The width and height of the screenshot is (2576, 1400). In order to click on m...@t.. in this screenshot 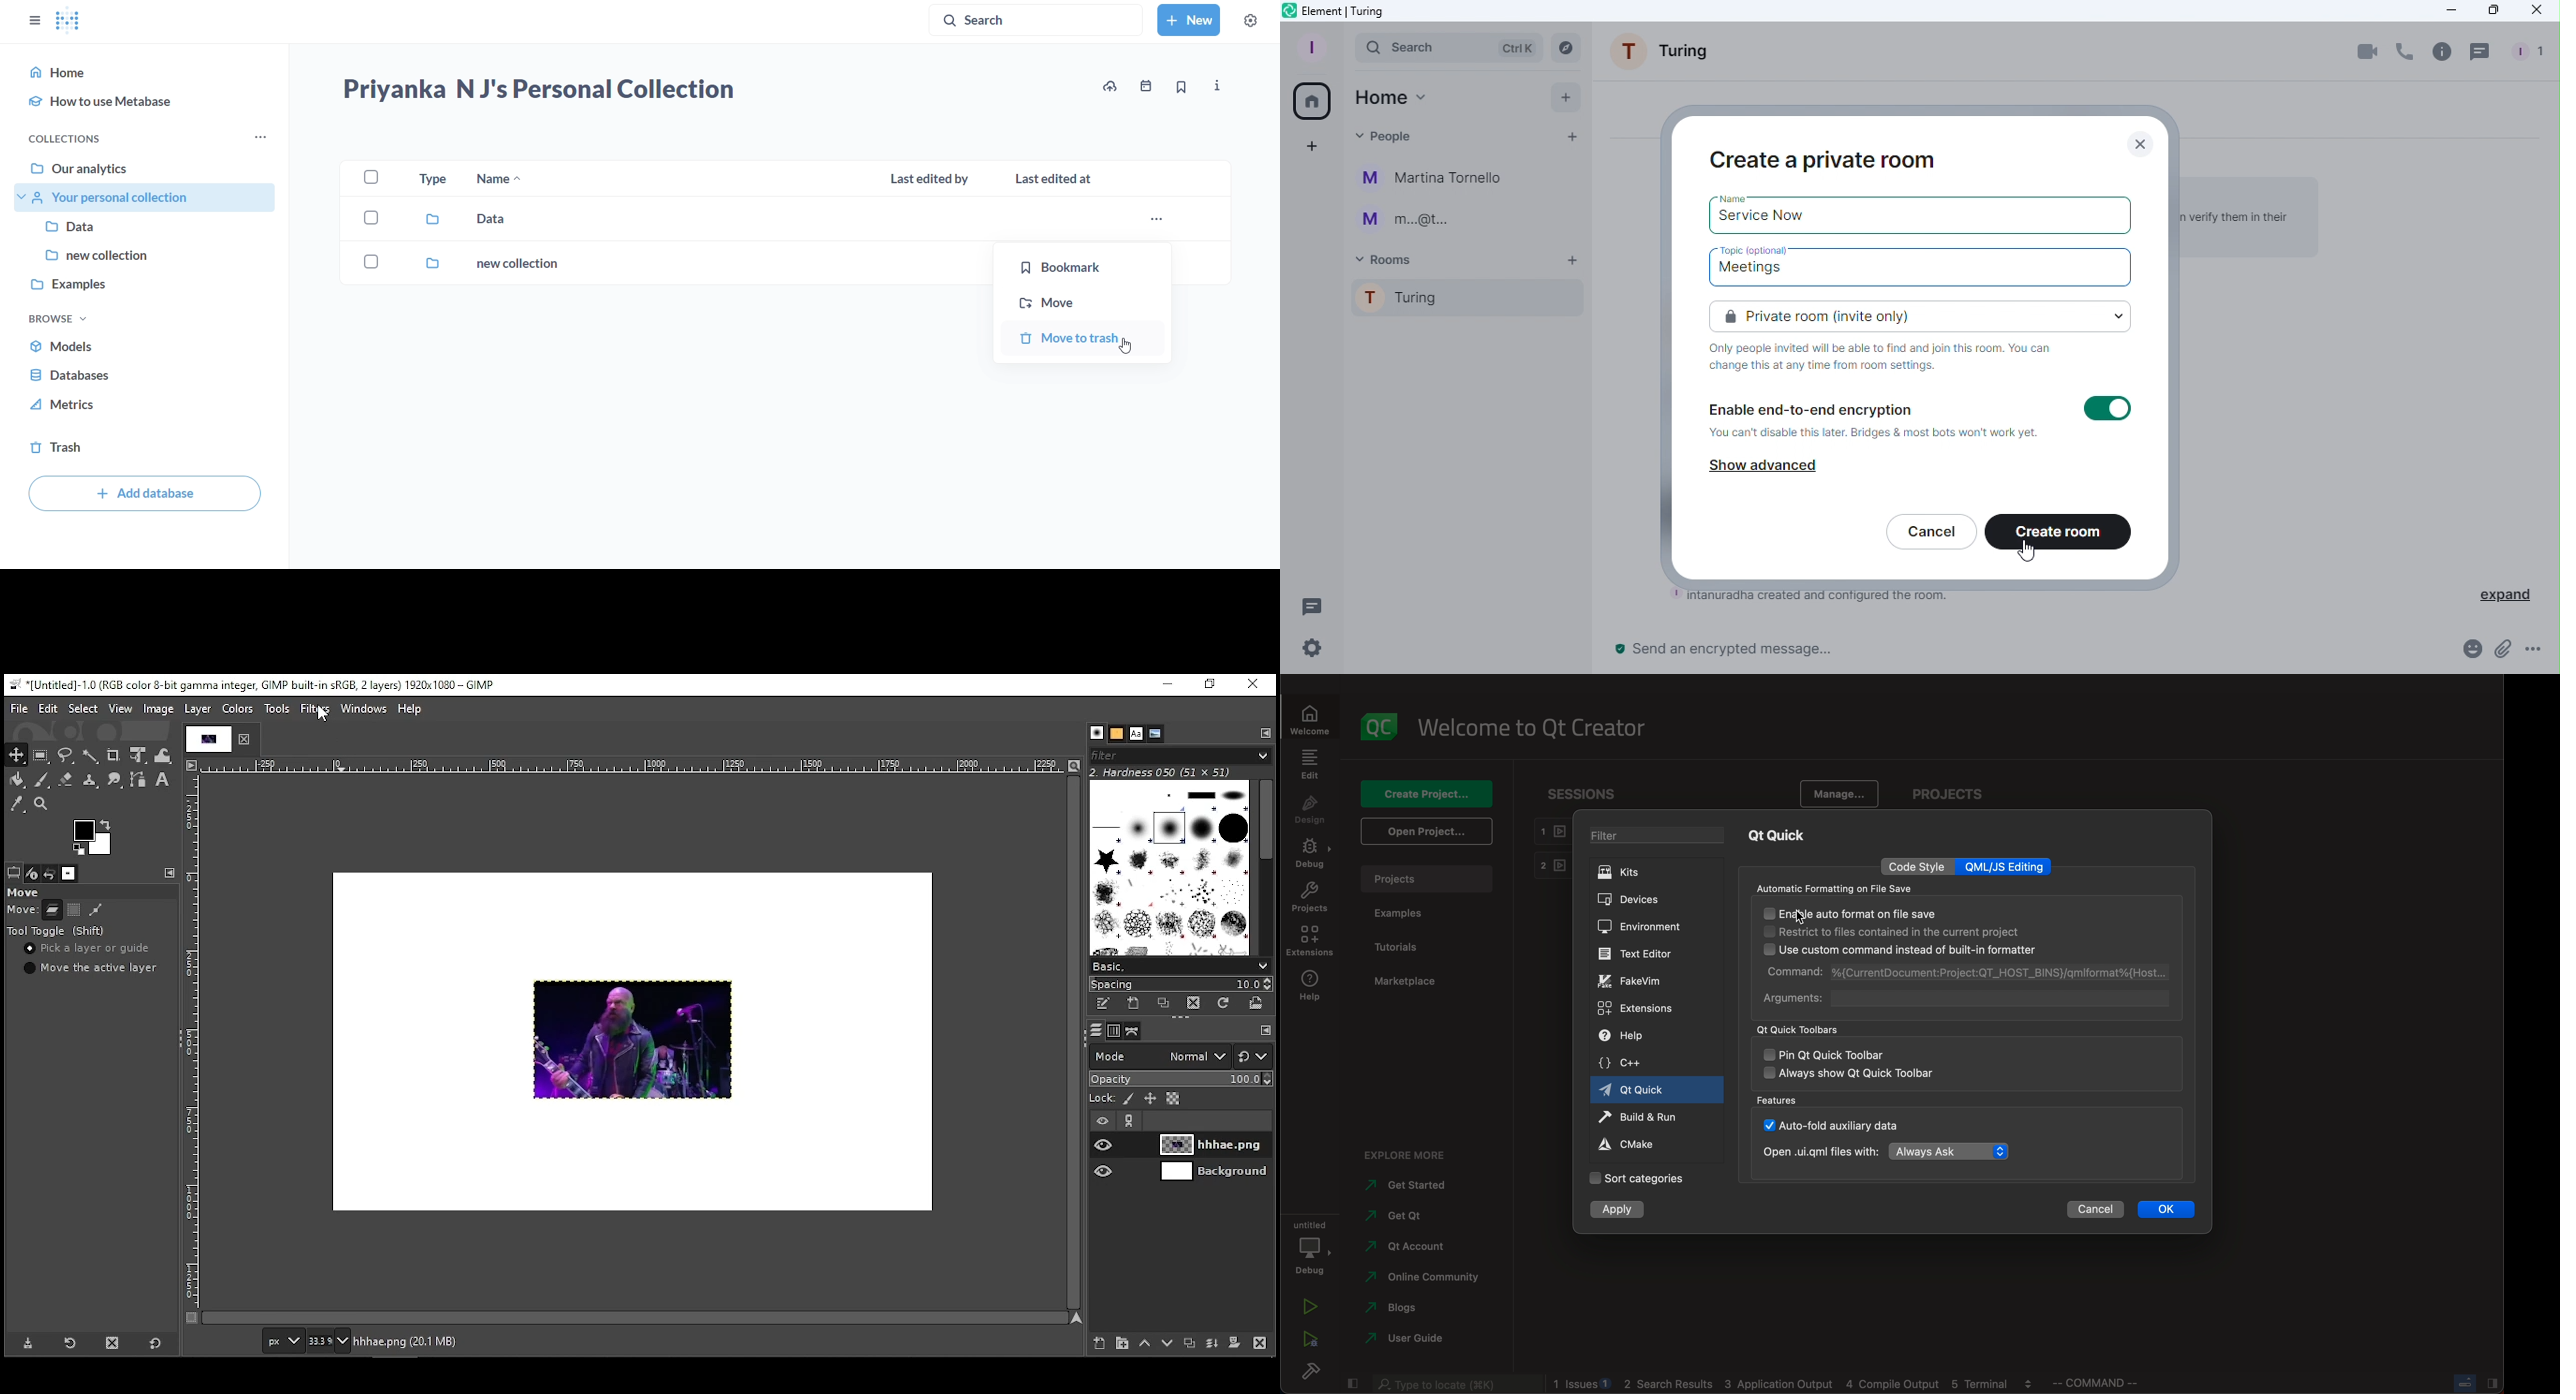, I will do `click(1402, 220)`.